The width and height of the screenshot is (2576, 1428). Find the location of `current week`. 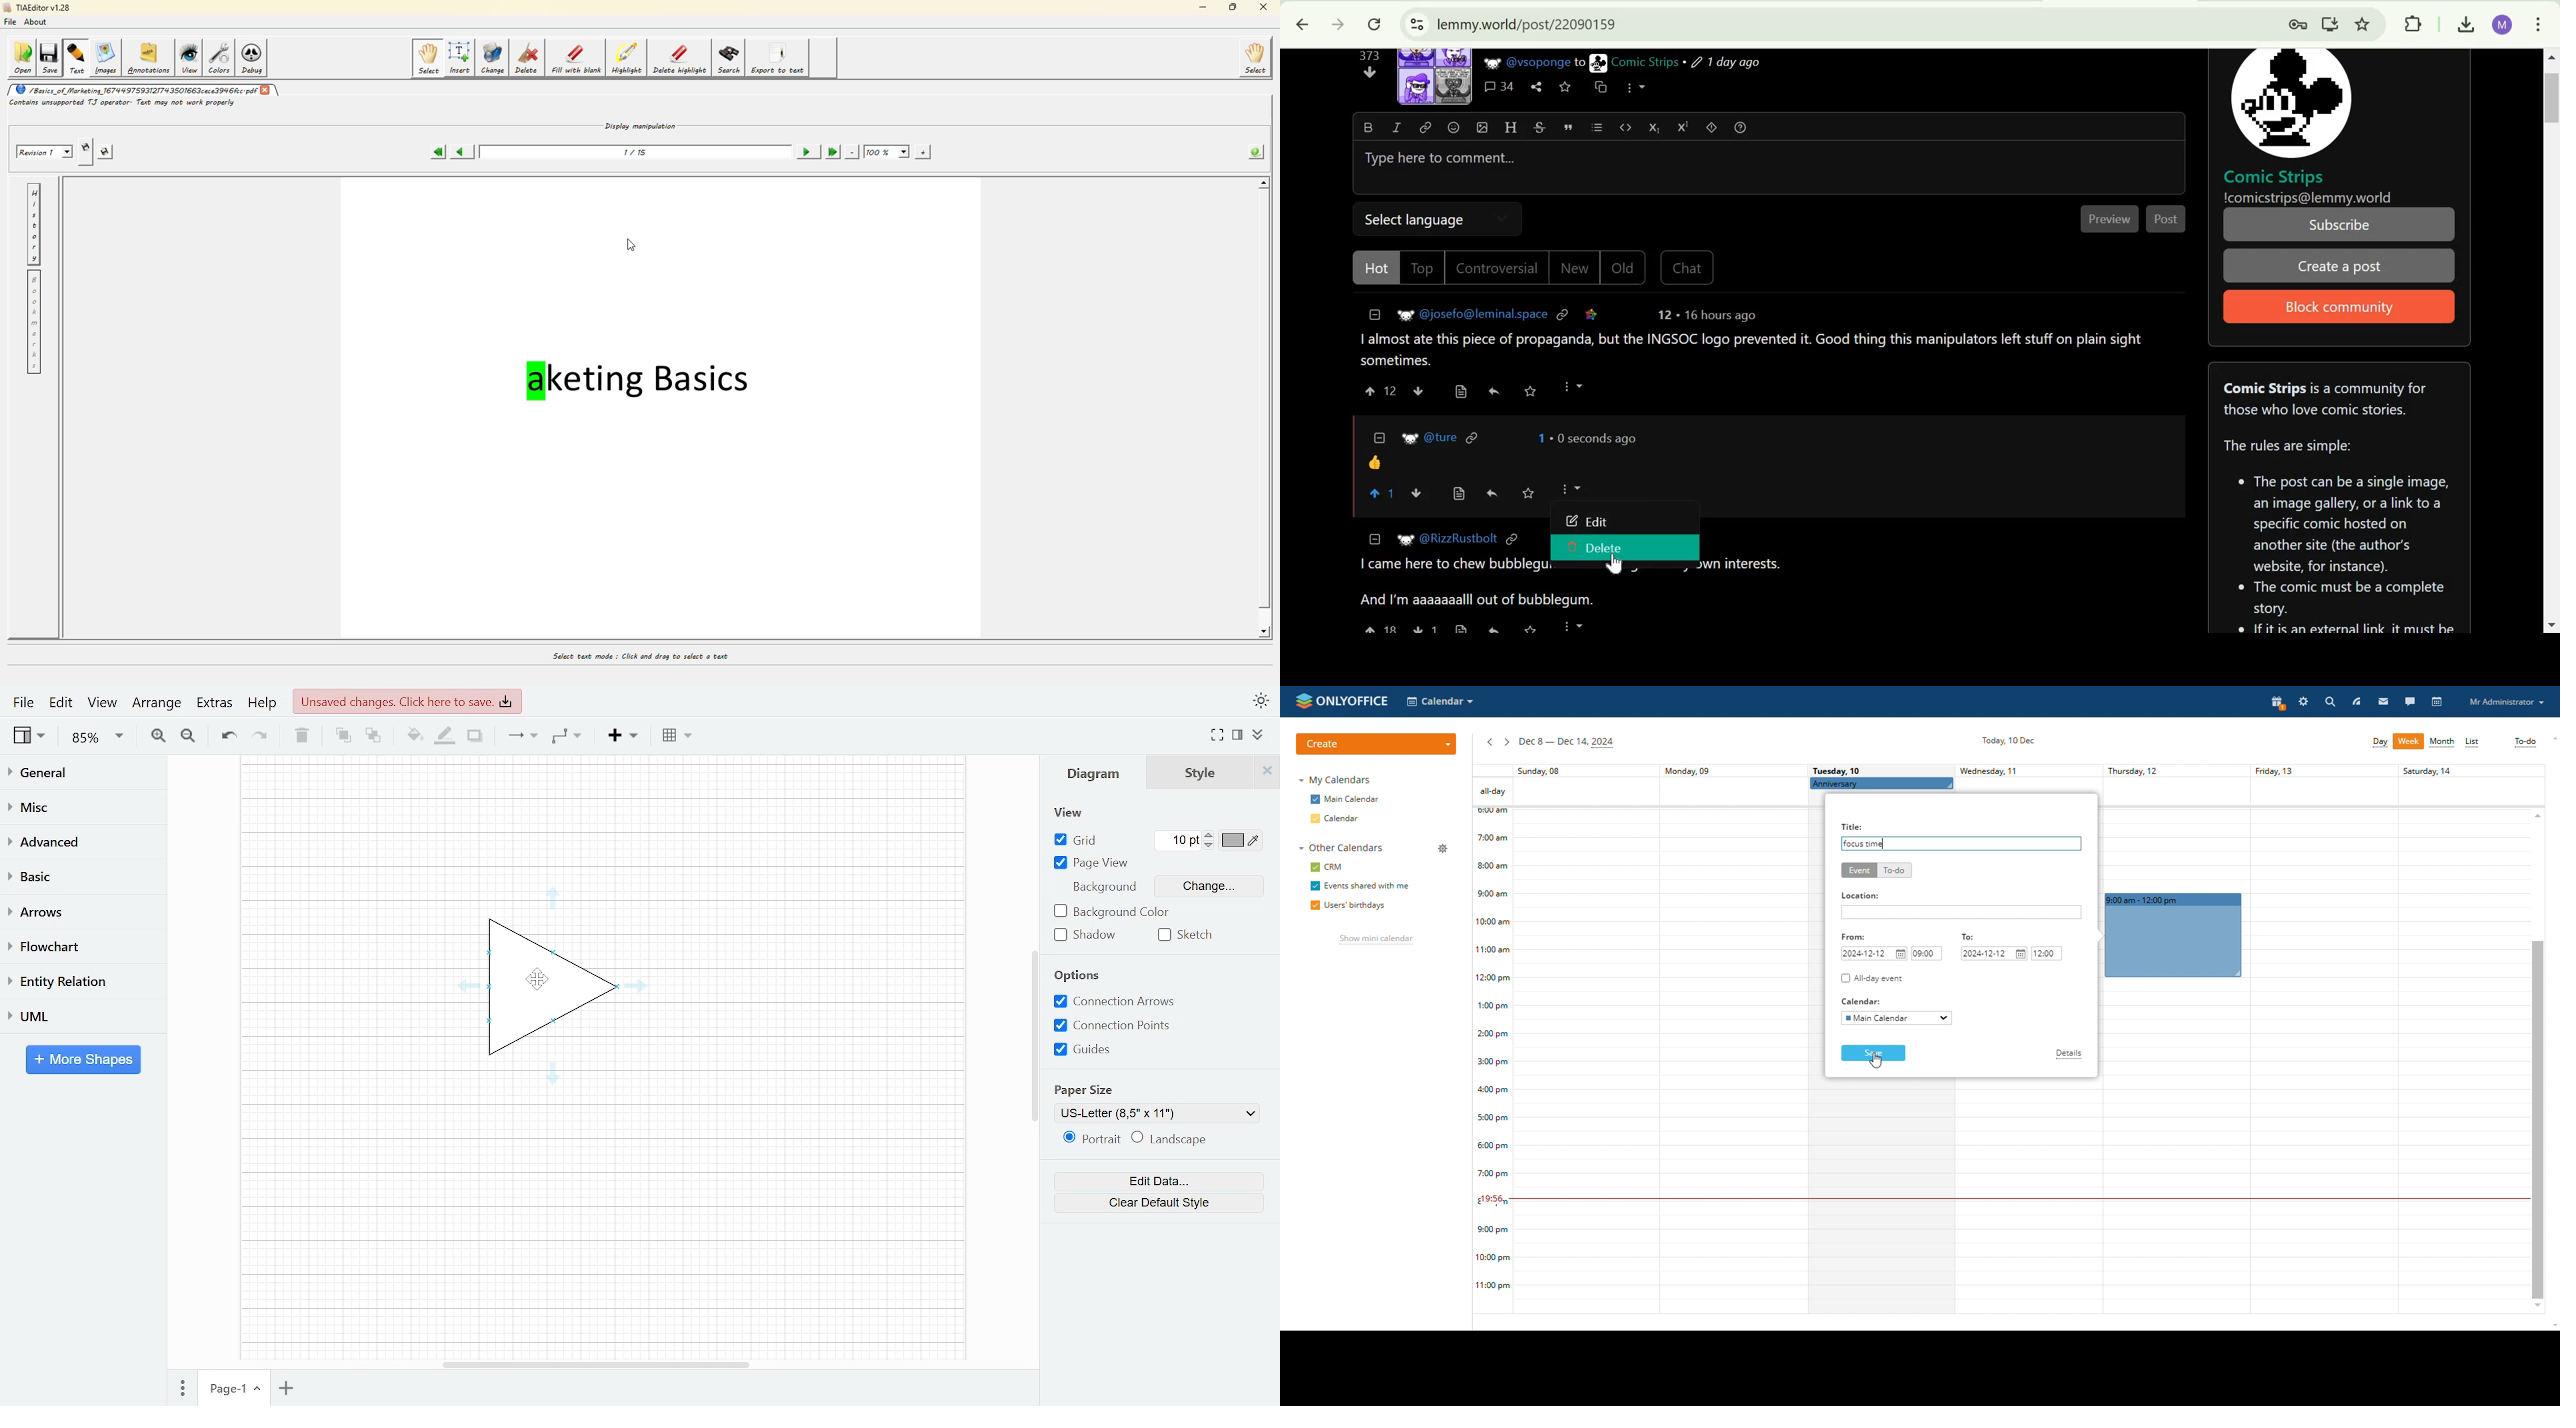

current week is located at coordinates (1567, 743).